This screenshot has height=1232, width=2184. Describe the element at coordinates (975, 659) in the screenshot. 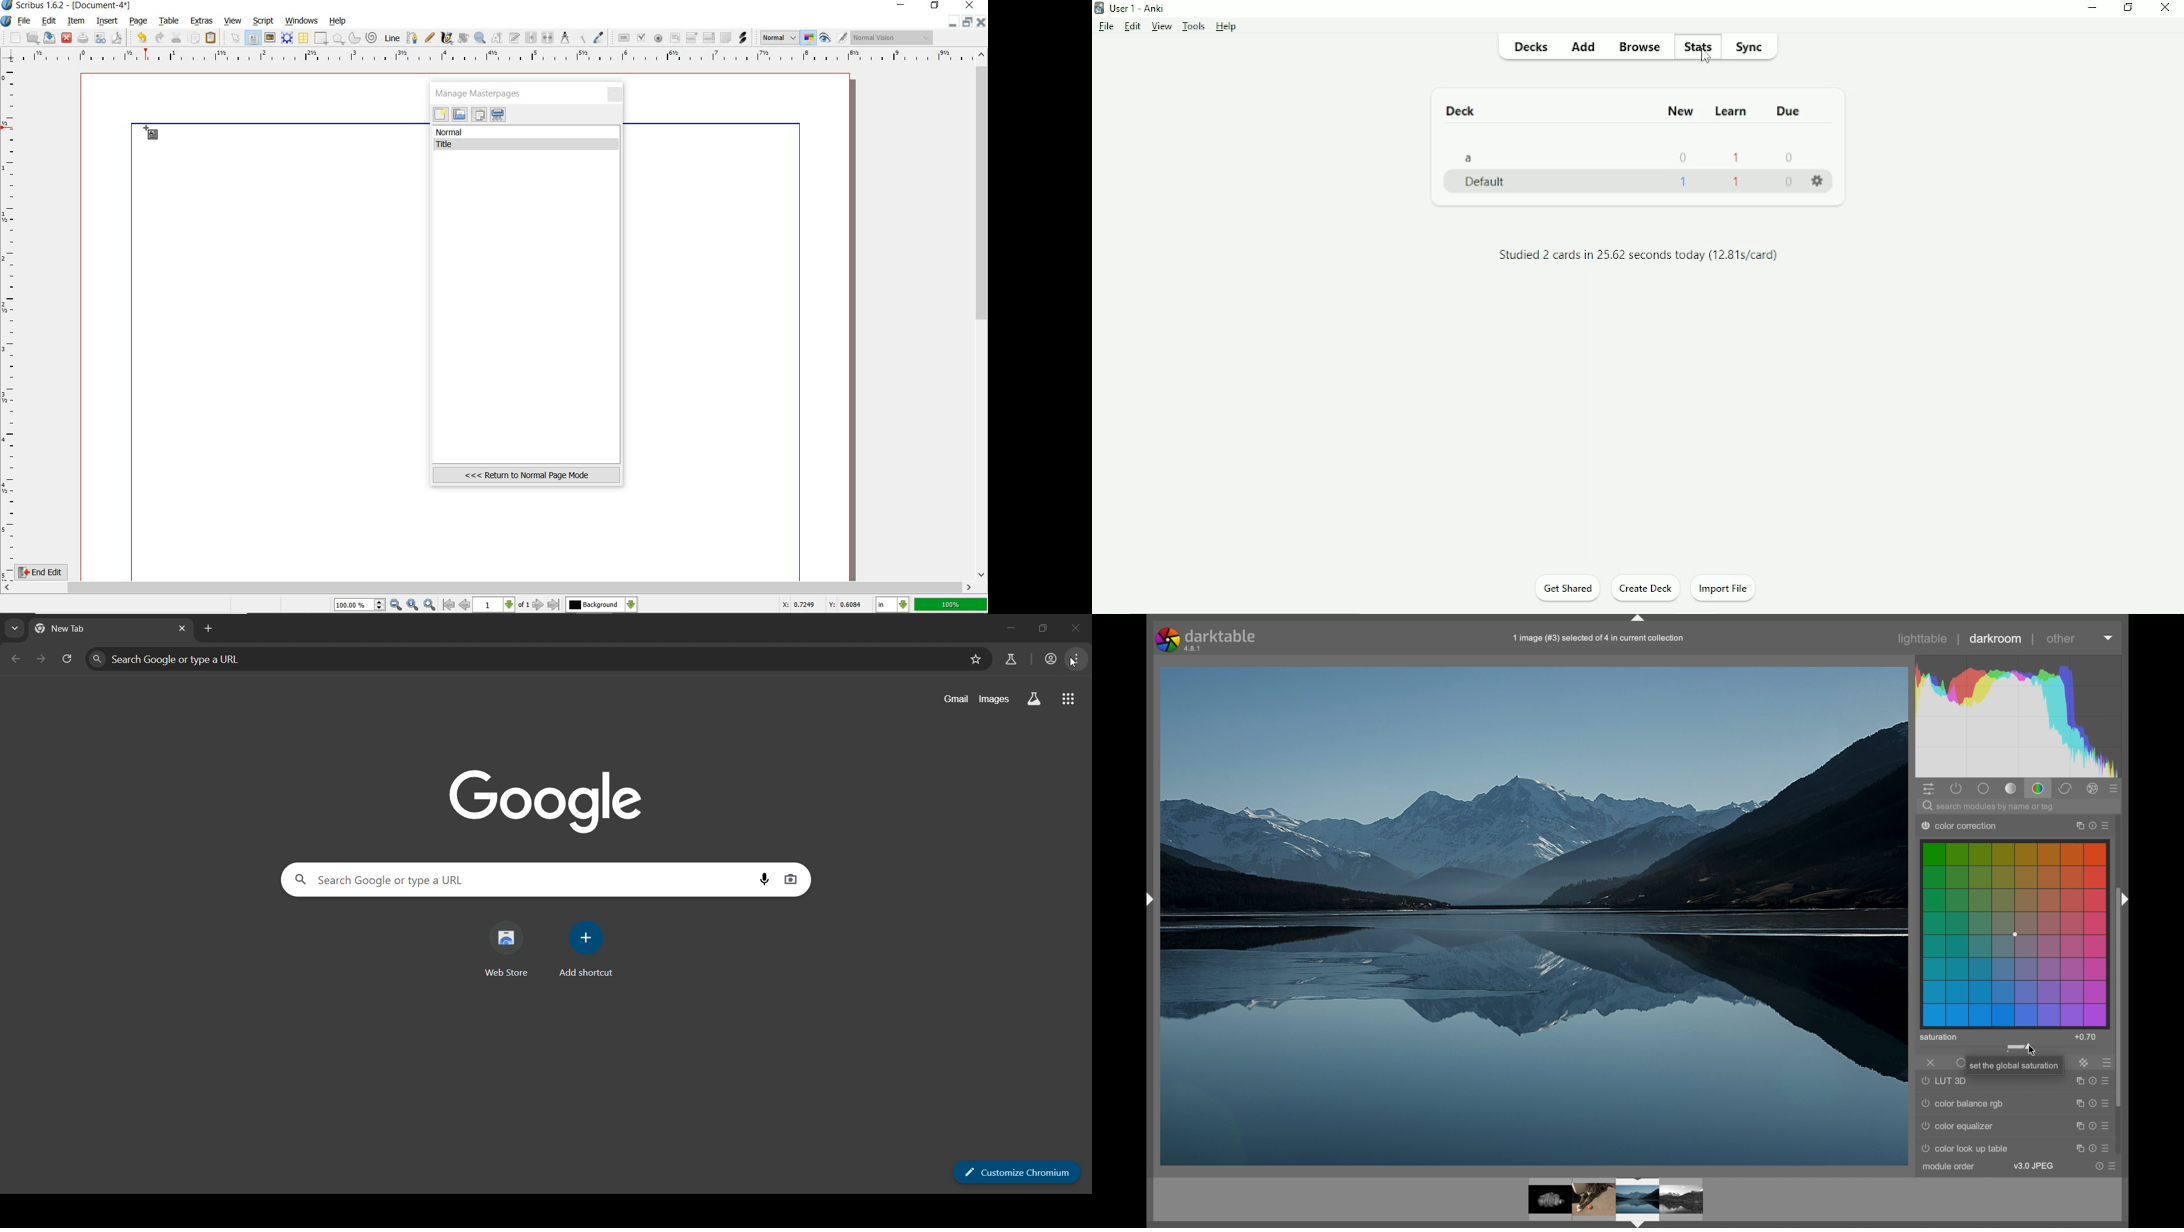

I see `bookmark page` at that location.